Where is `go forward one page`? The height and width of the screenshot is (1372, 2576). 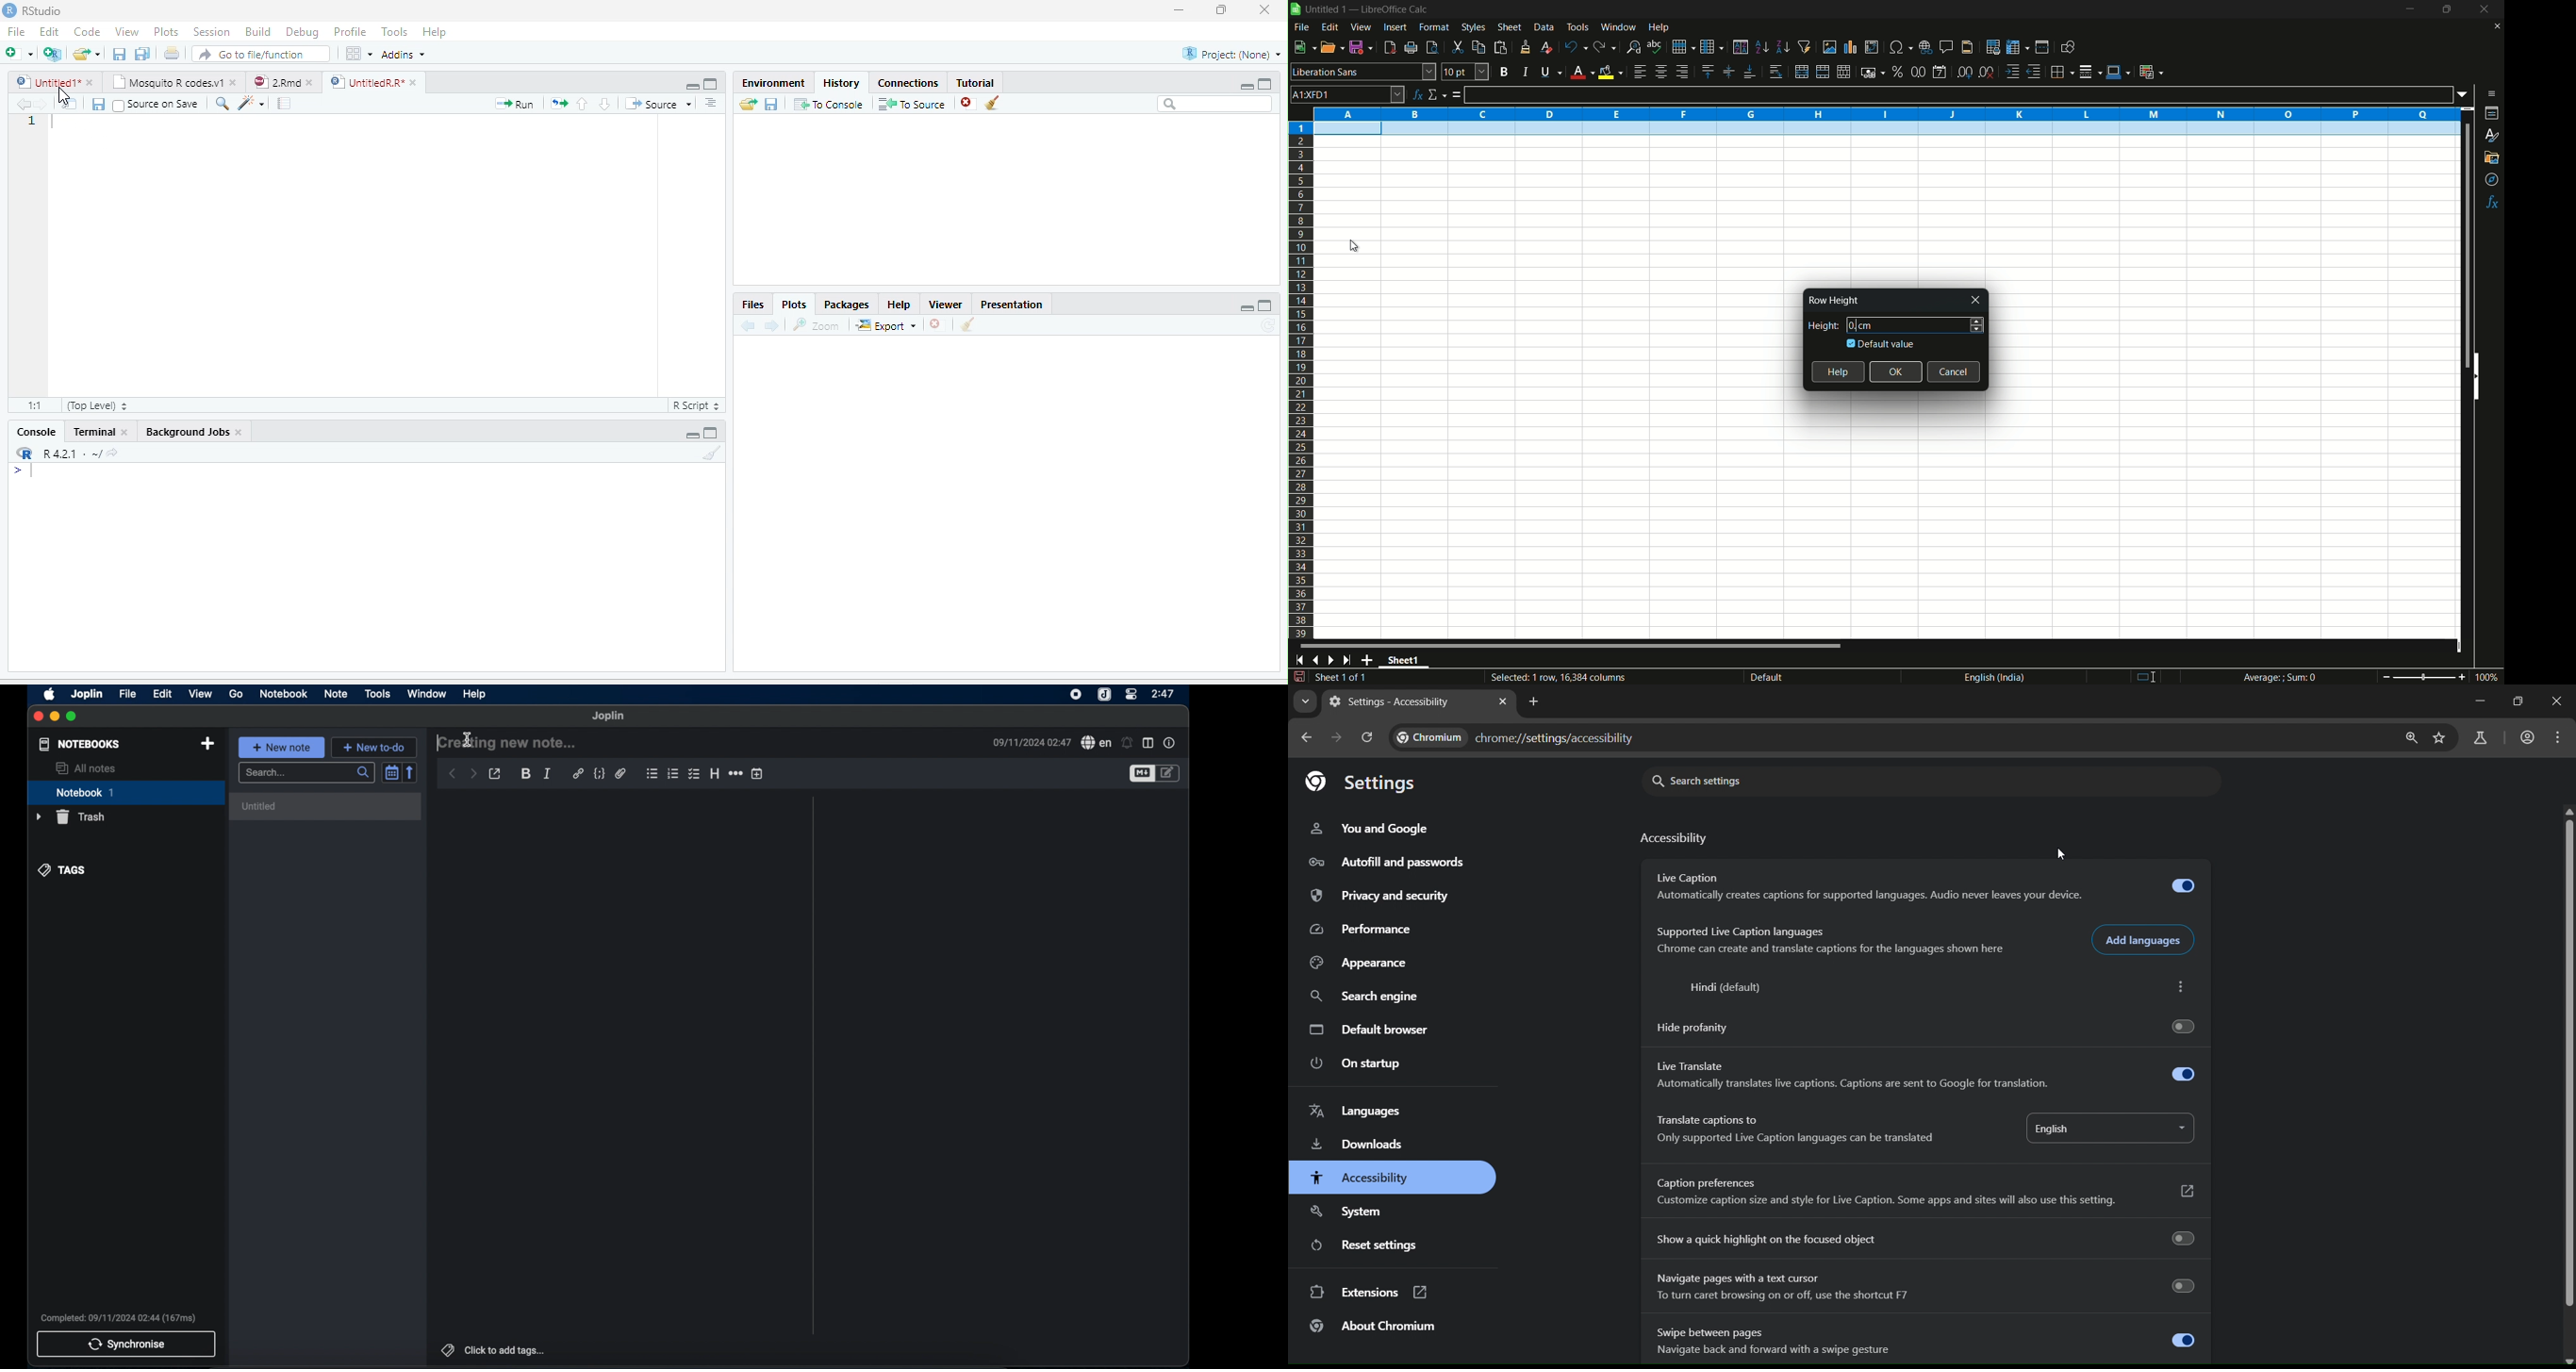
go forward one page is located at coordinates (1336, 737).